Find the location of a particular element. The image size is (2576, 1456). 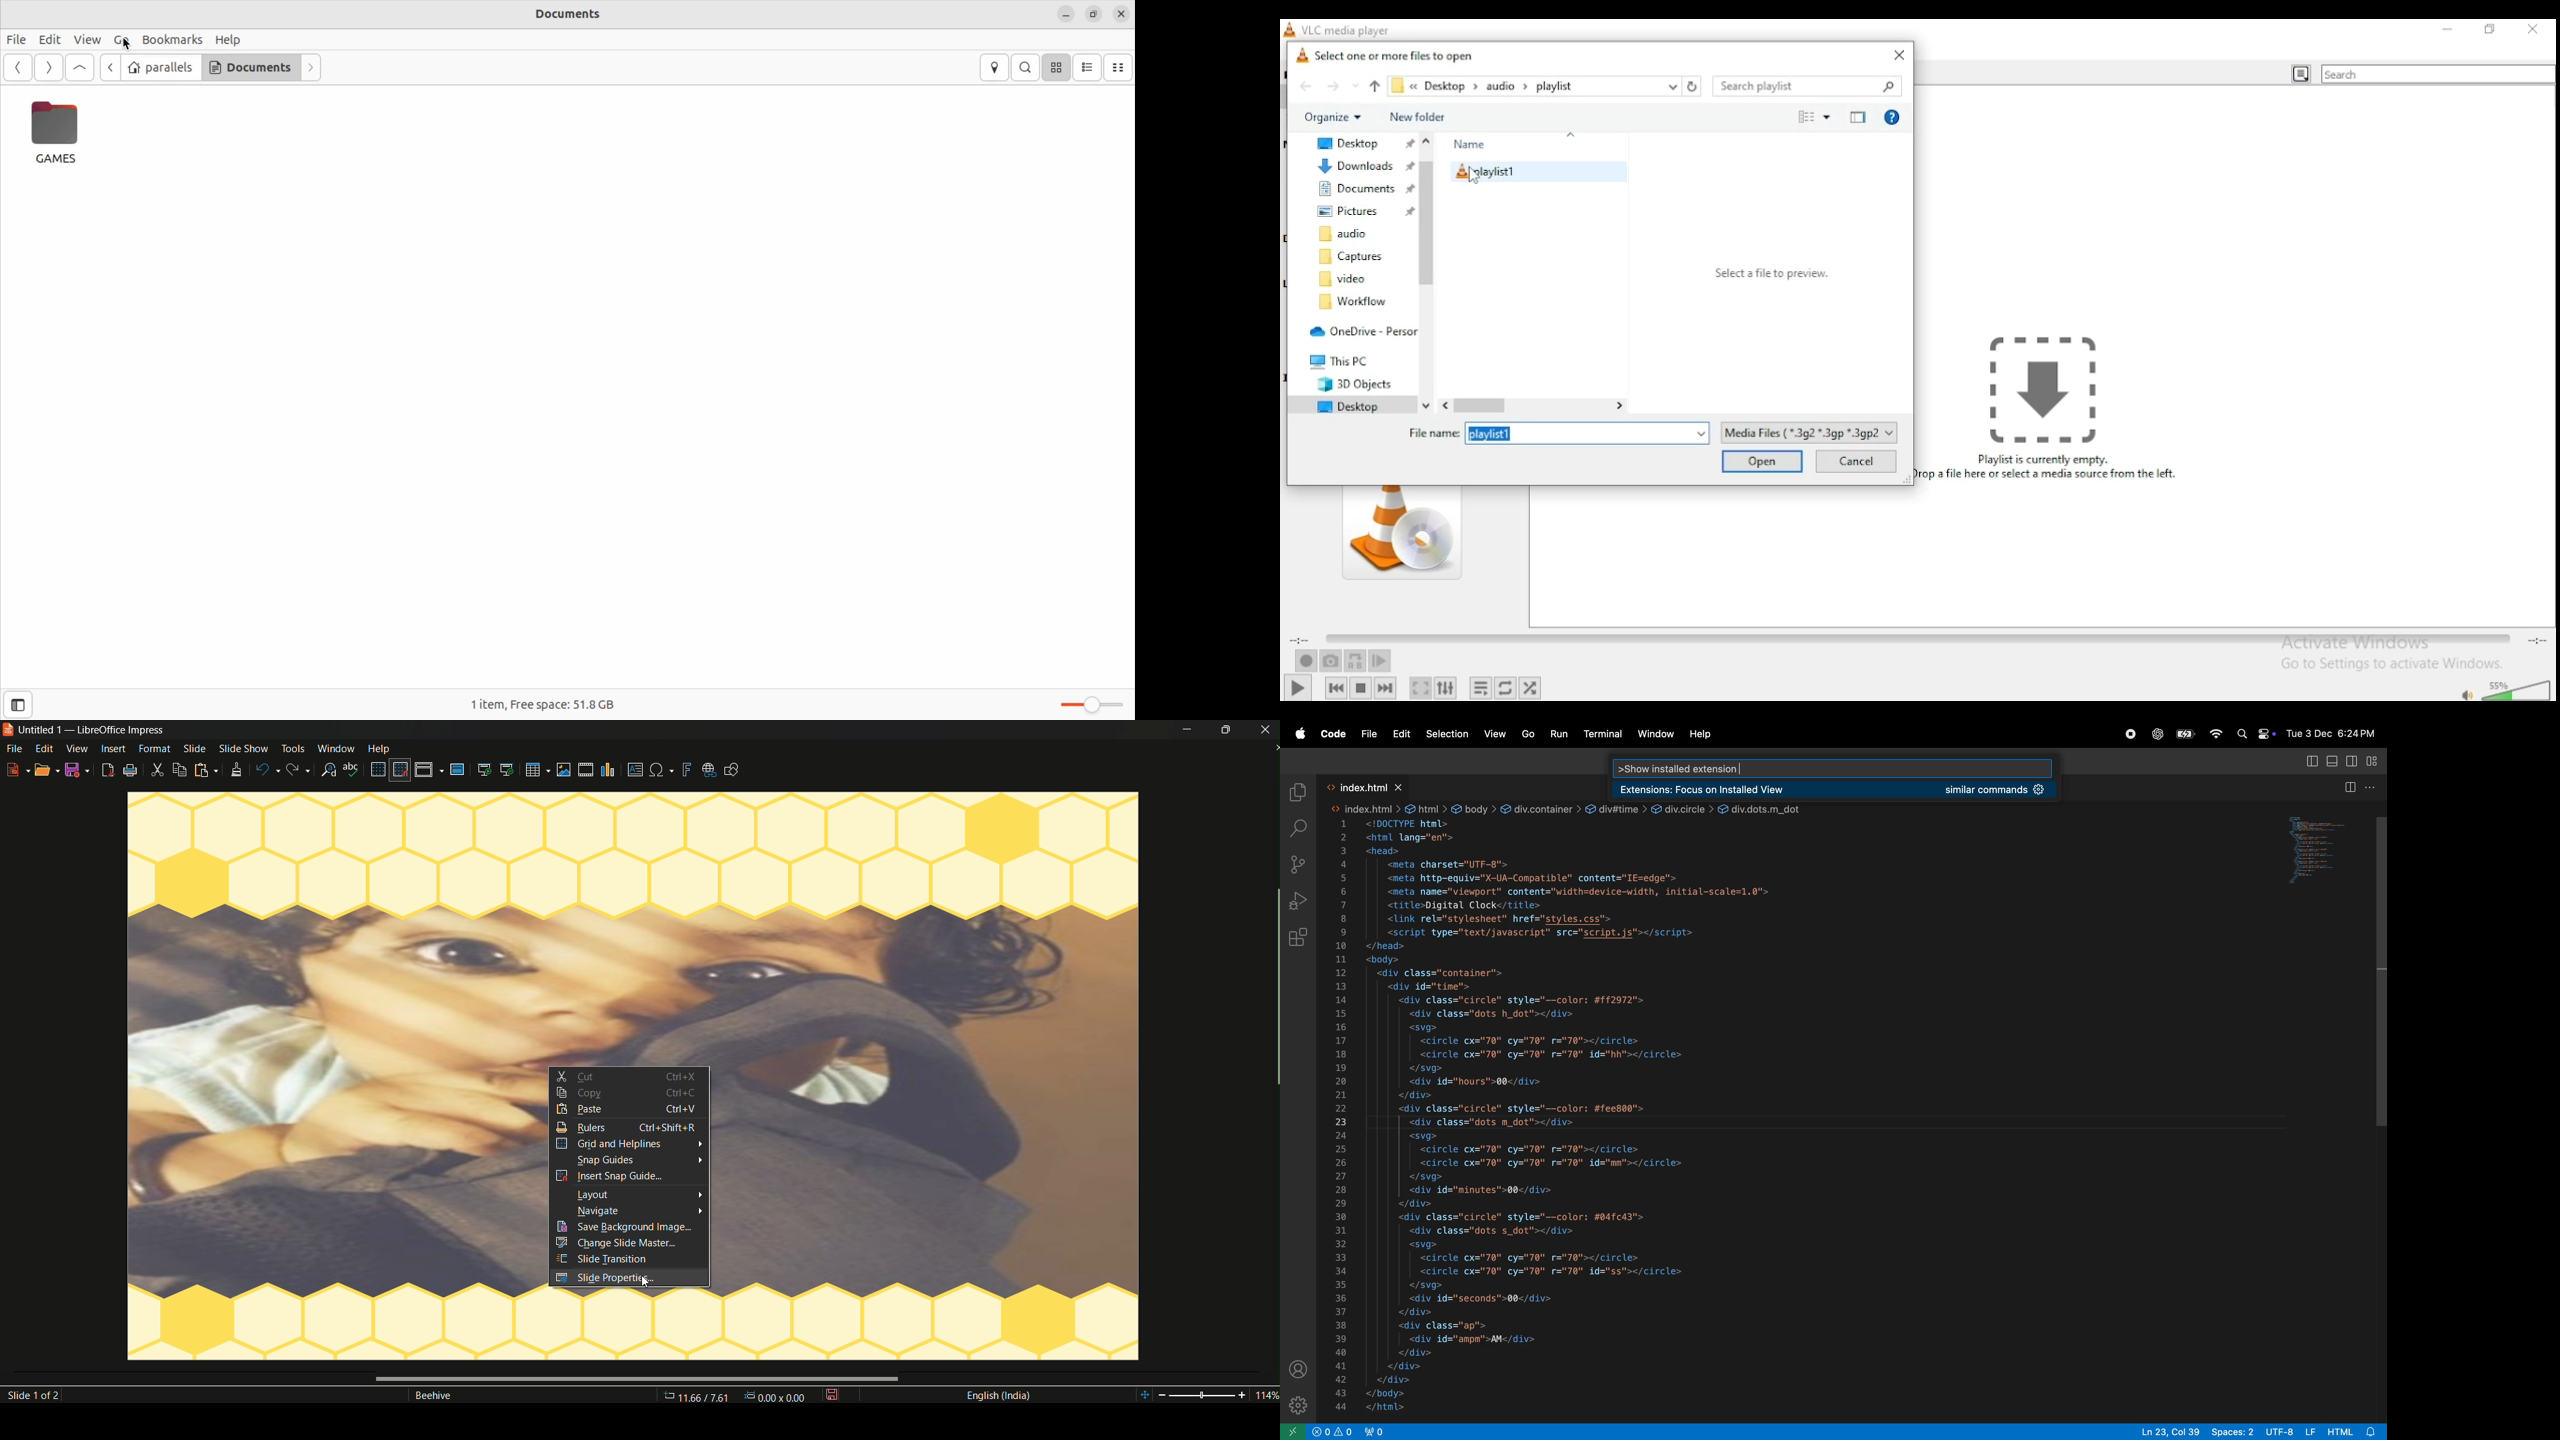

apple widgets is located at coordinates (2253, 733).